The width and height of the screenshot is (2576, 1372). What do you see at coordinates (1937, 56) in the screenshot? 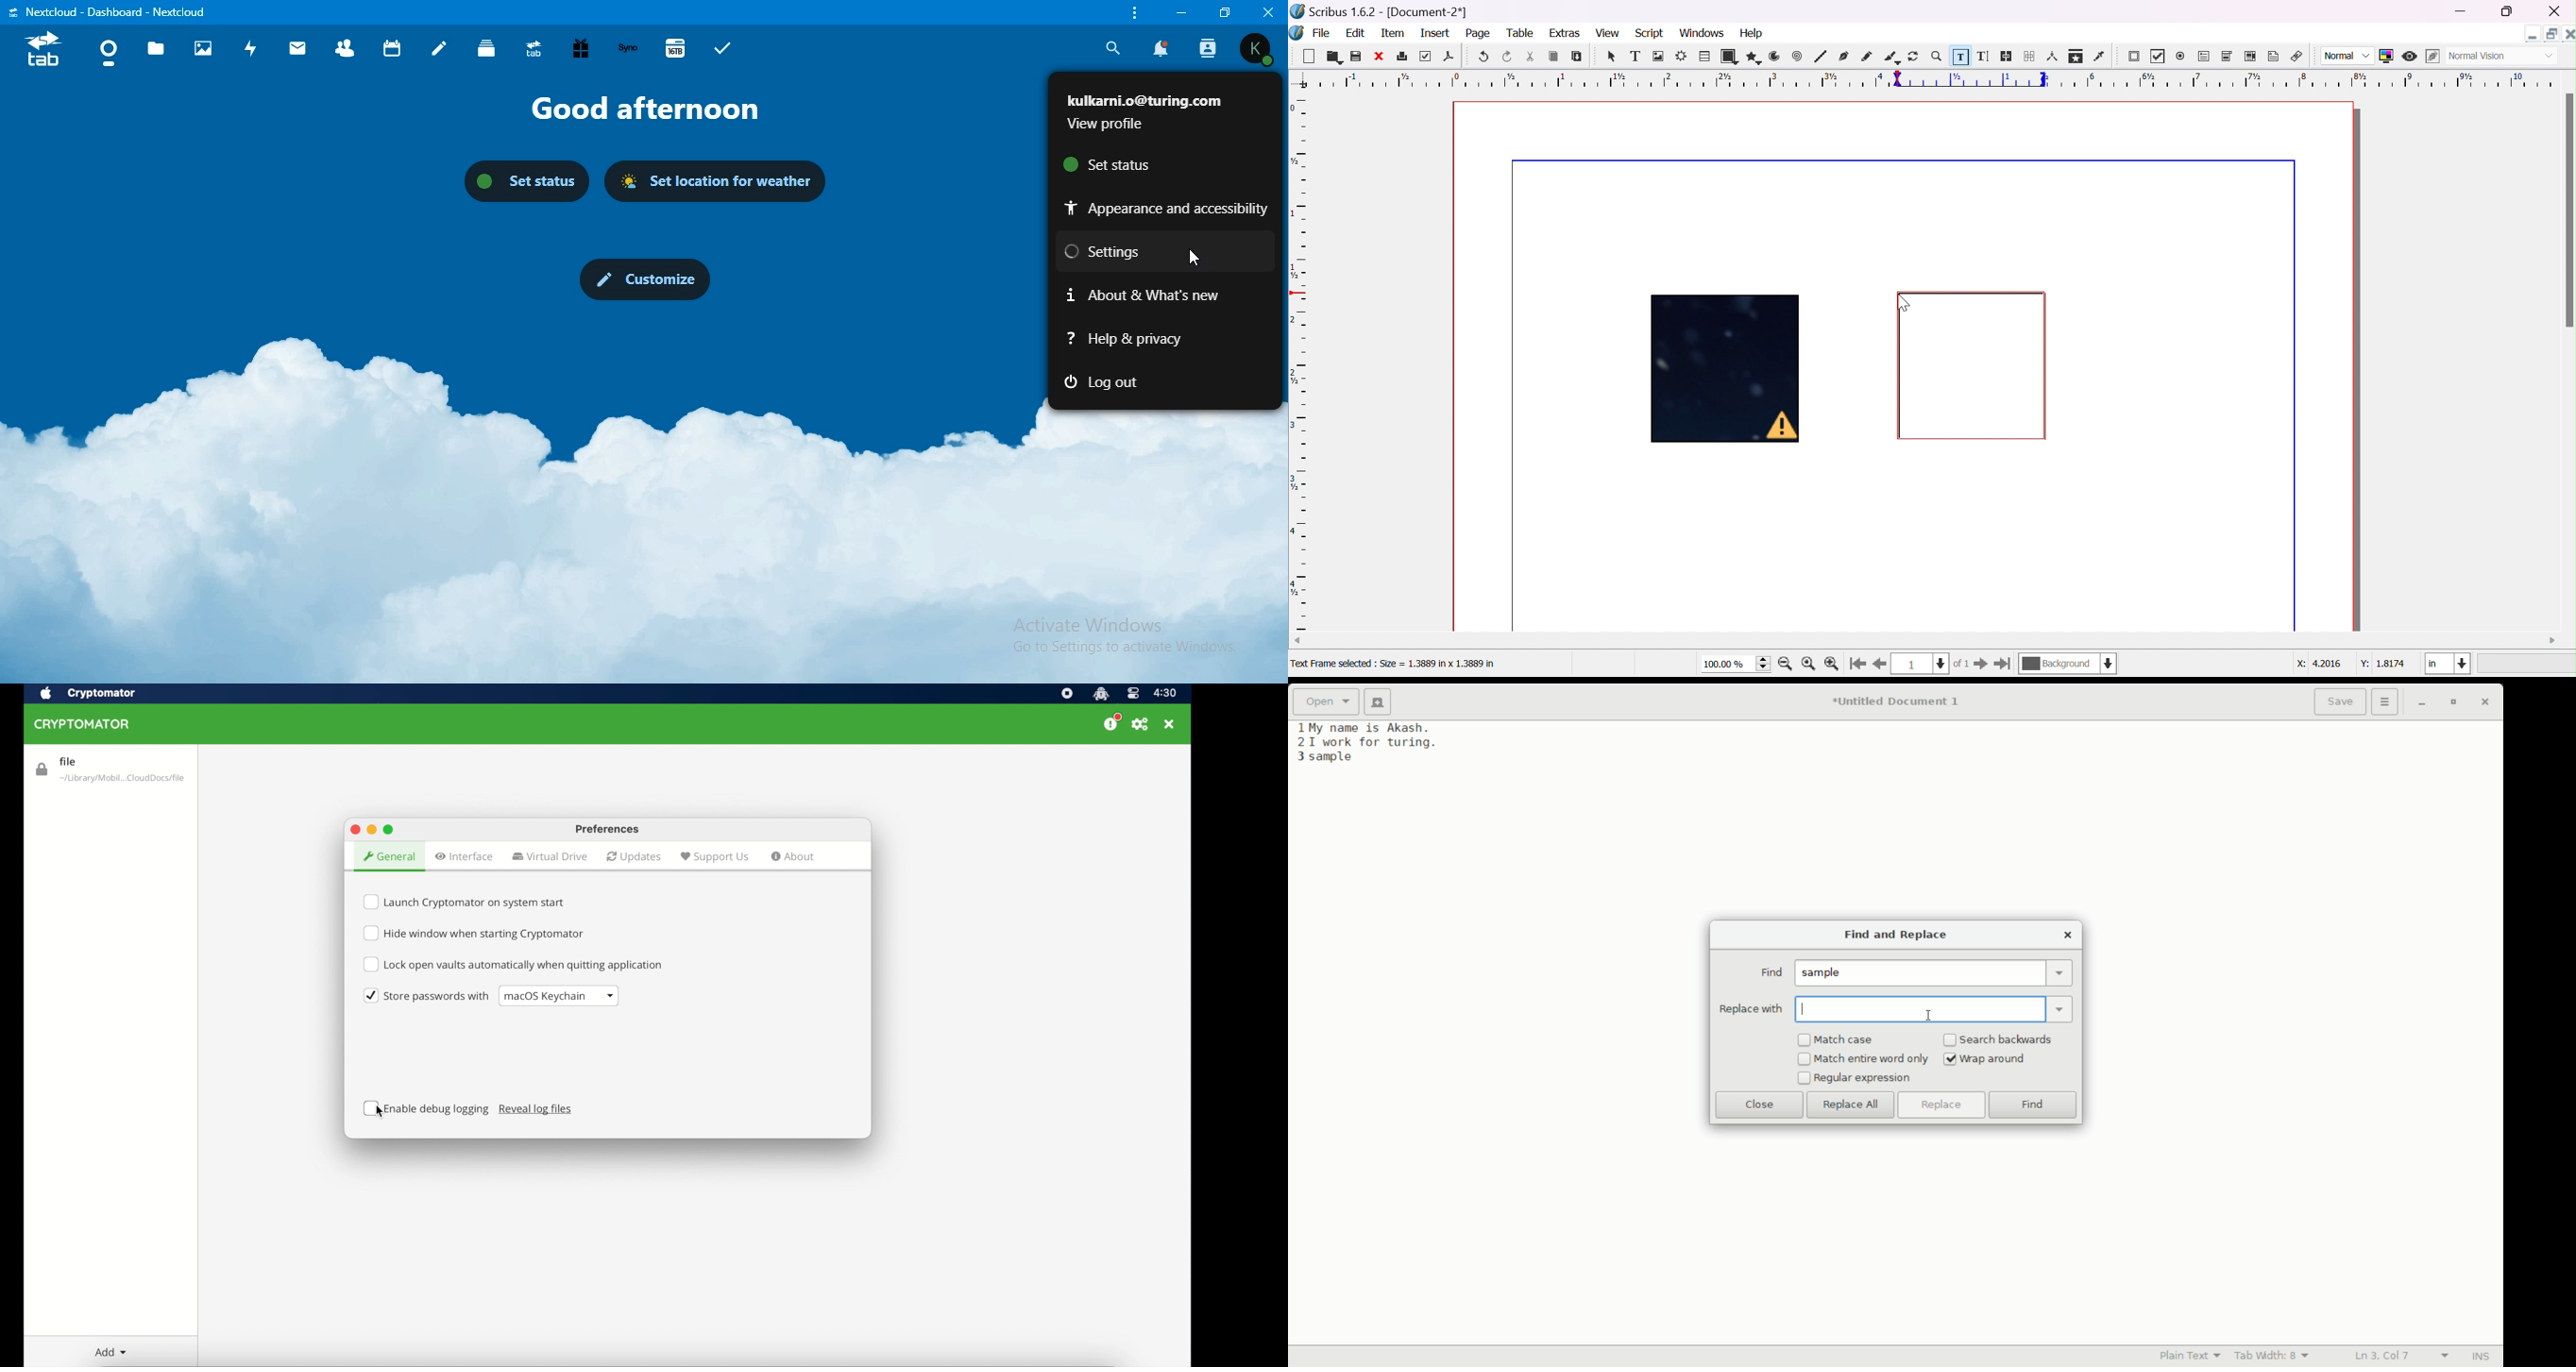
I see `zoom in/out` at bounding box center [1937, 56].